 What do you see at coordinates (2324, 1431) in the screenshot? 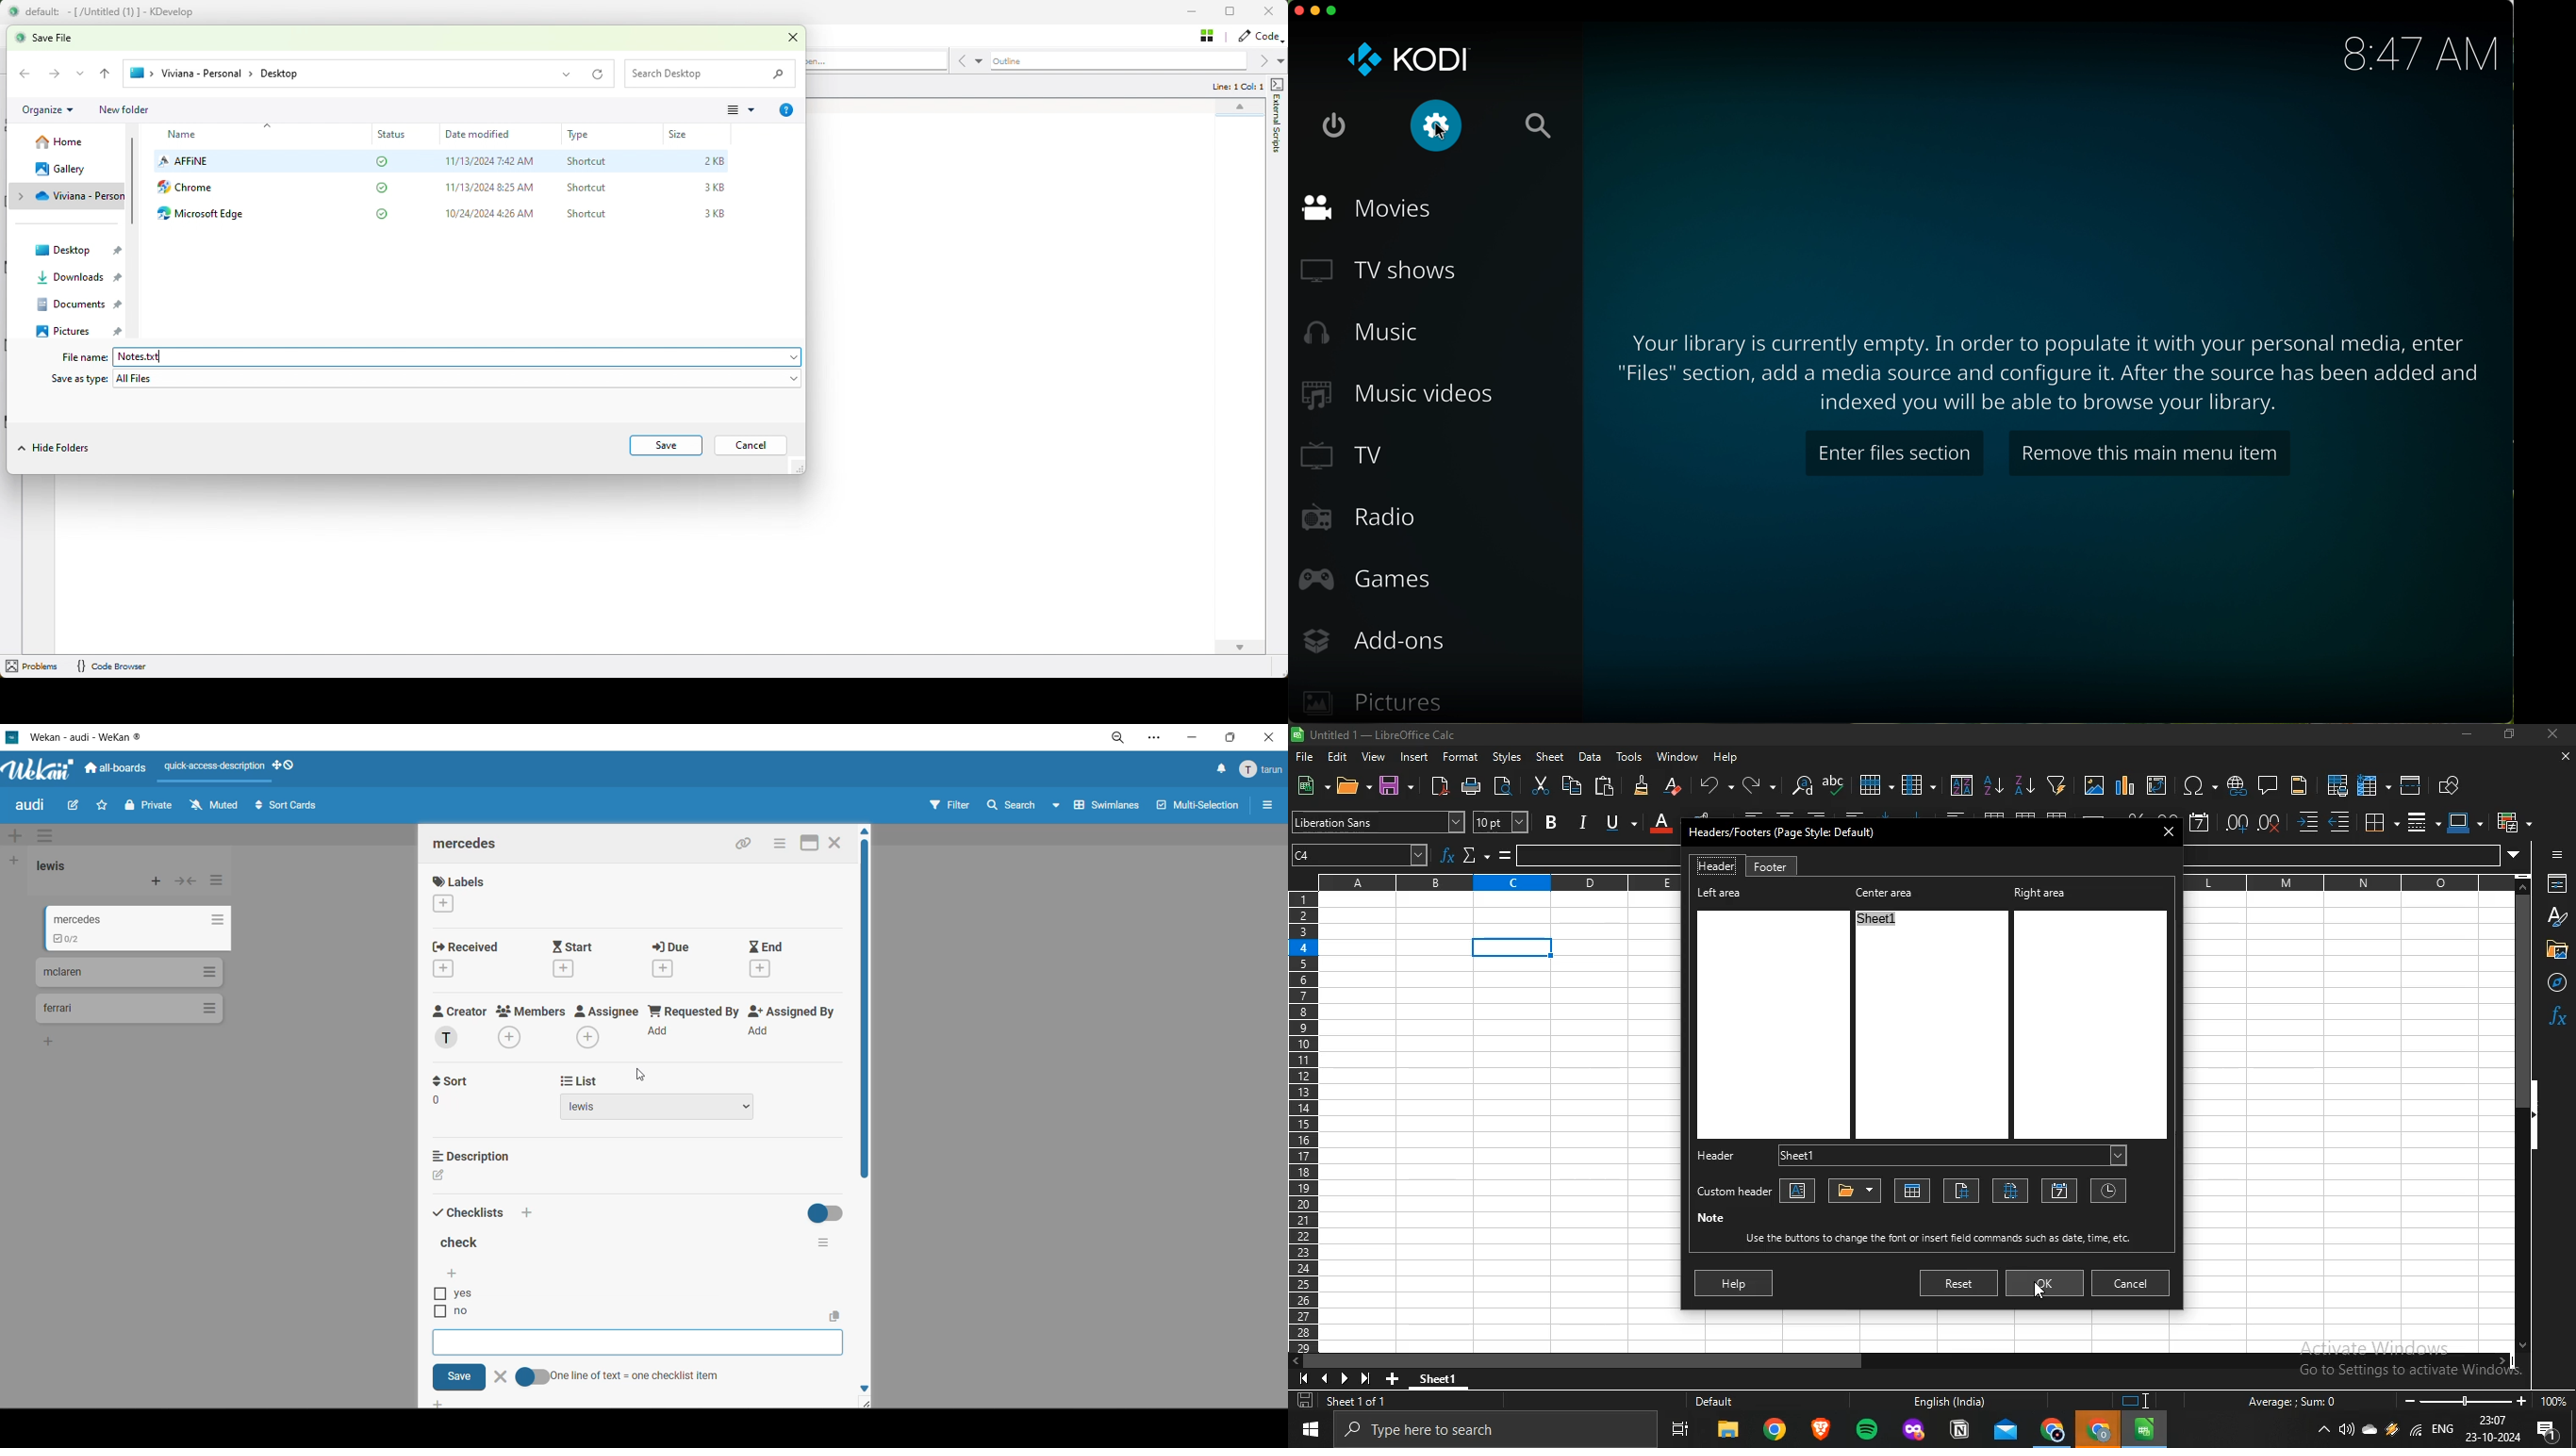
I see `show hidden icons` at bounding box center [2324, 1431].